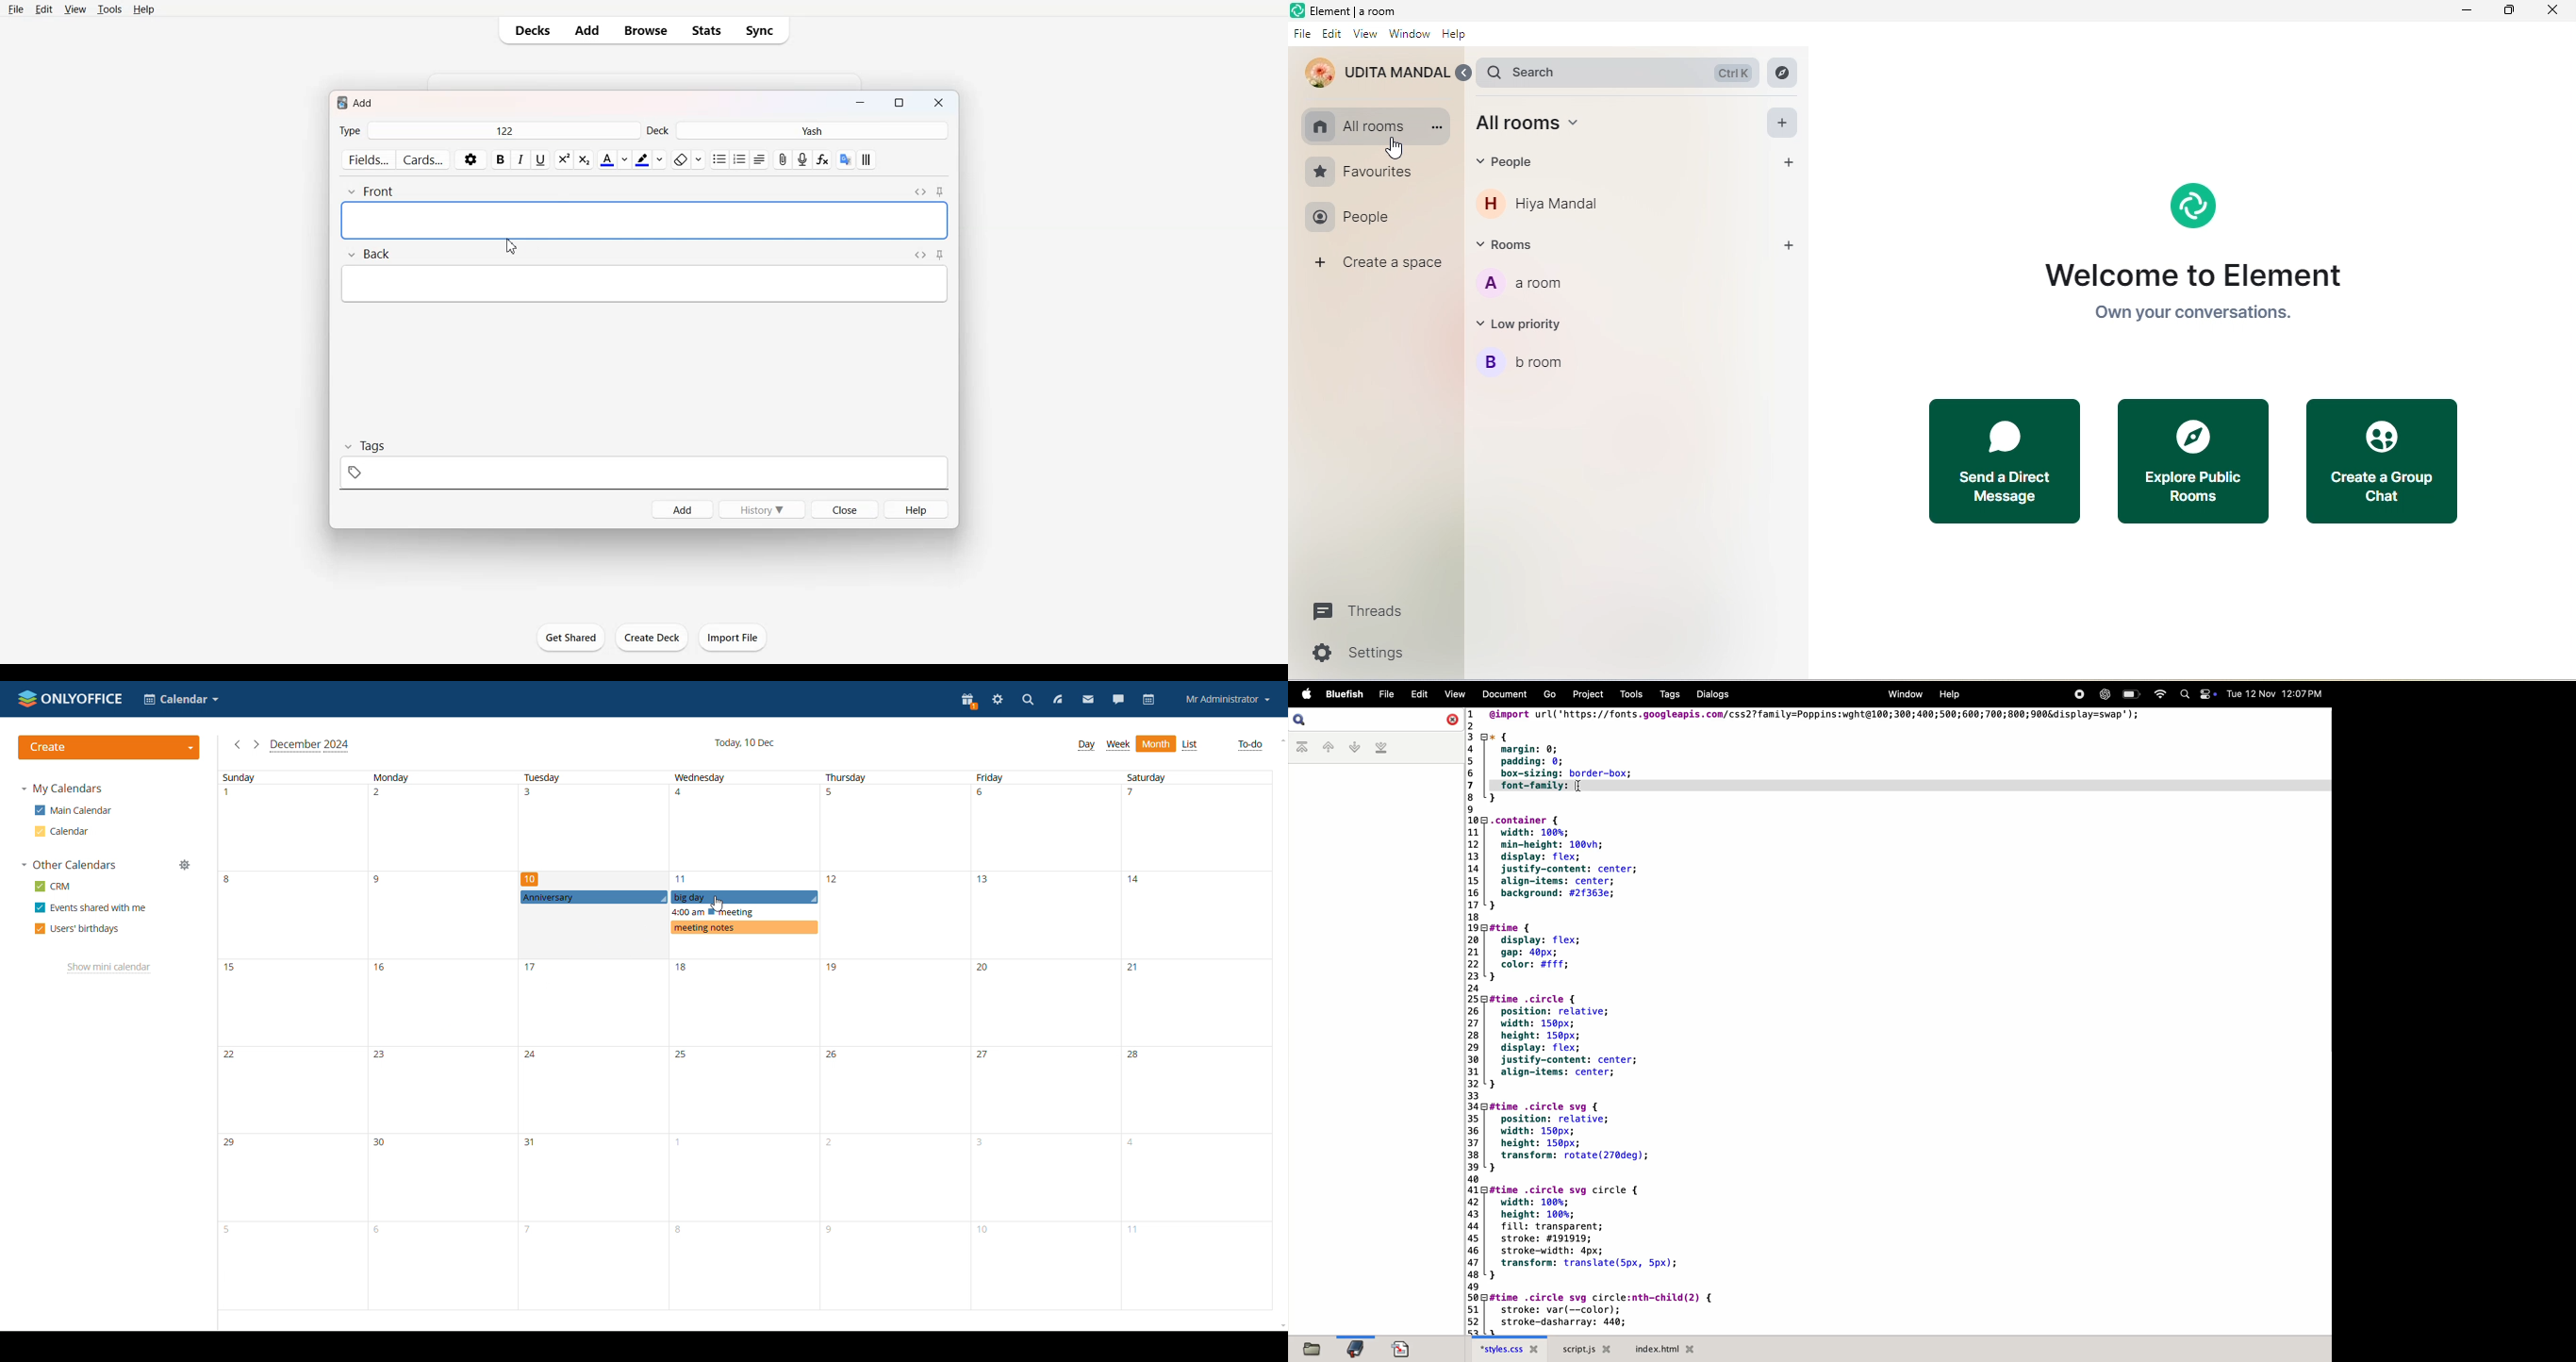 The height and width of the screenshot is (1372, 2576). What do you see at coordinates (718, 160) in the screenshot?
I see `Unorder List` at bounding box center [718, 160].